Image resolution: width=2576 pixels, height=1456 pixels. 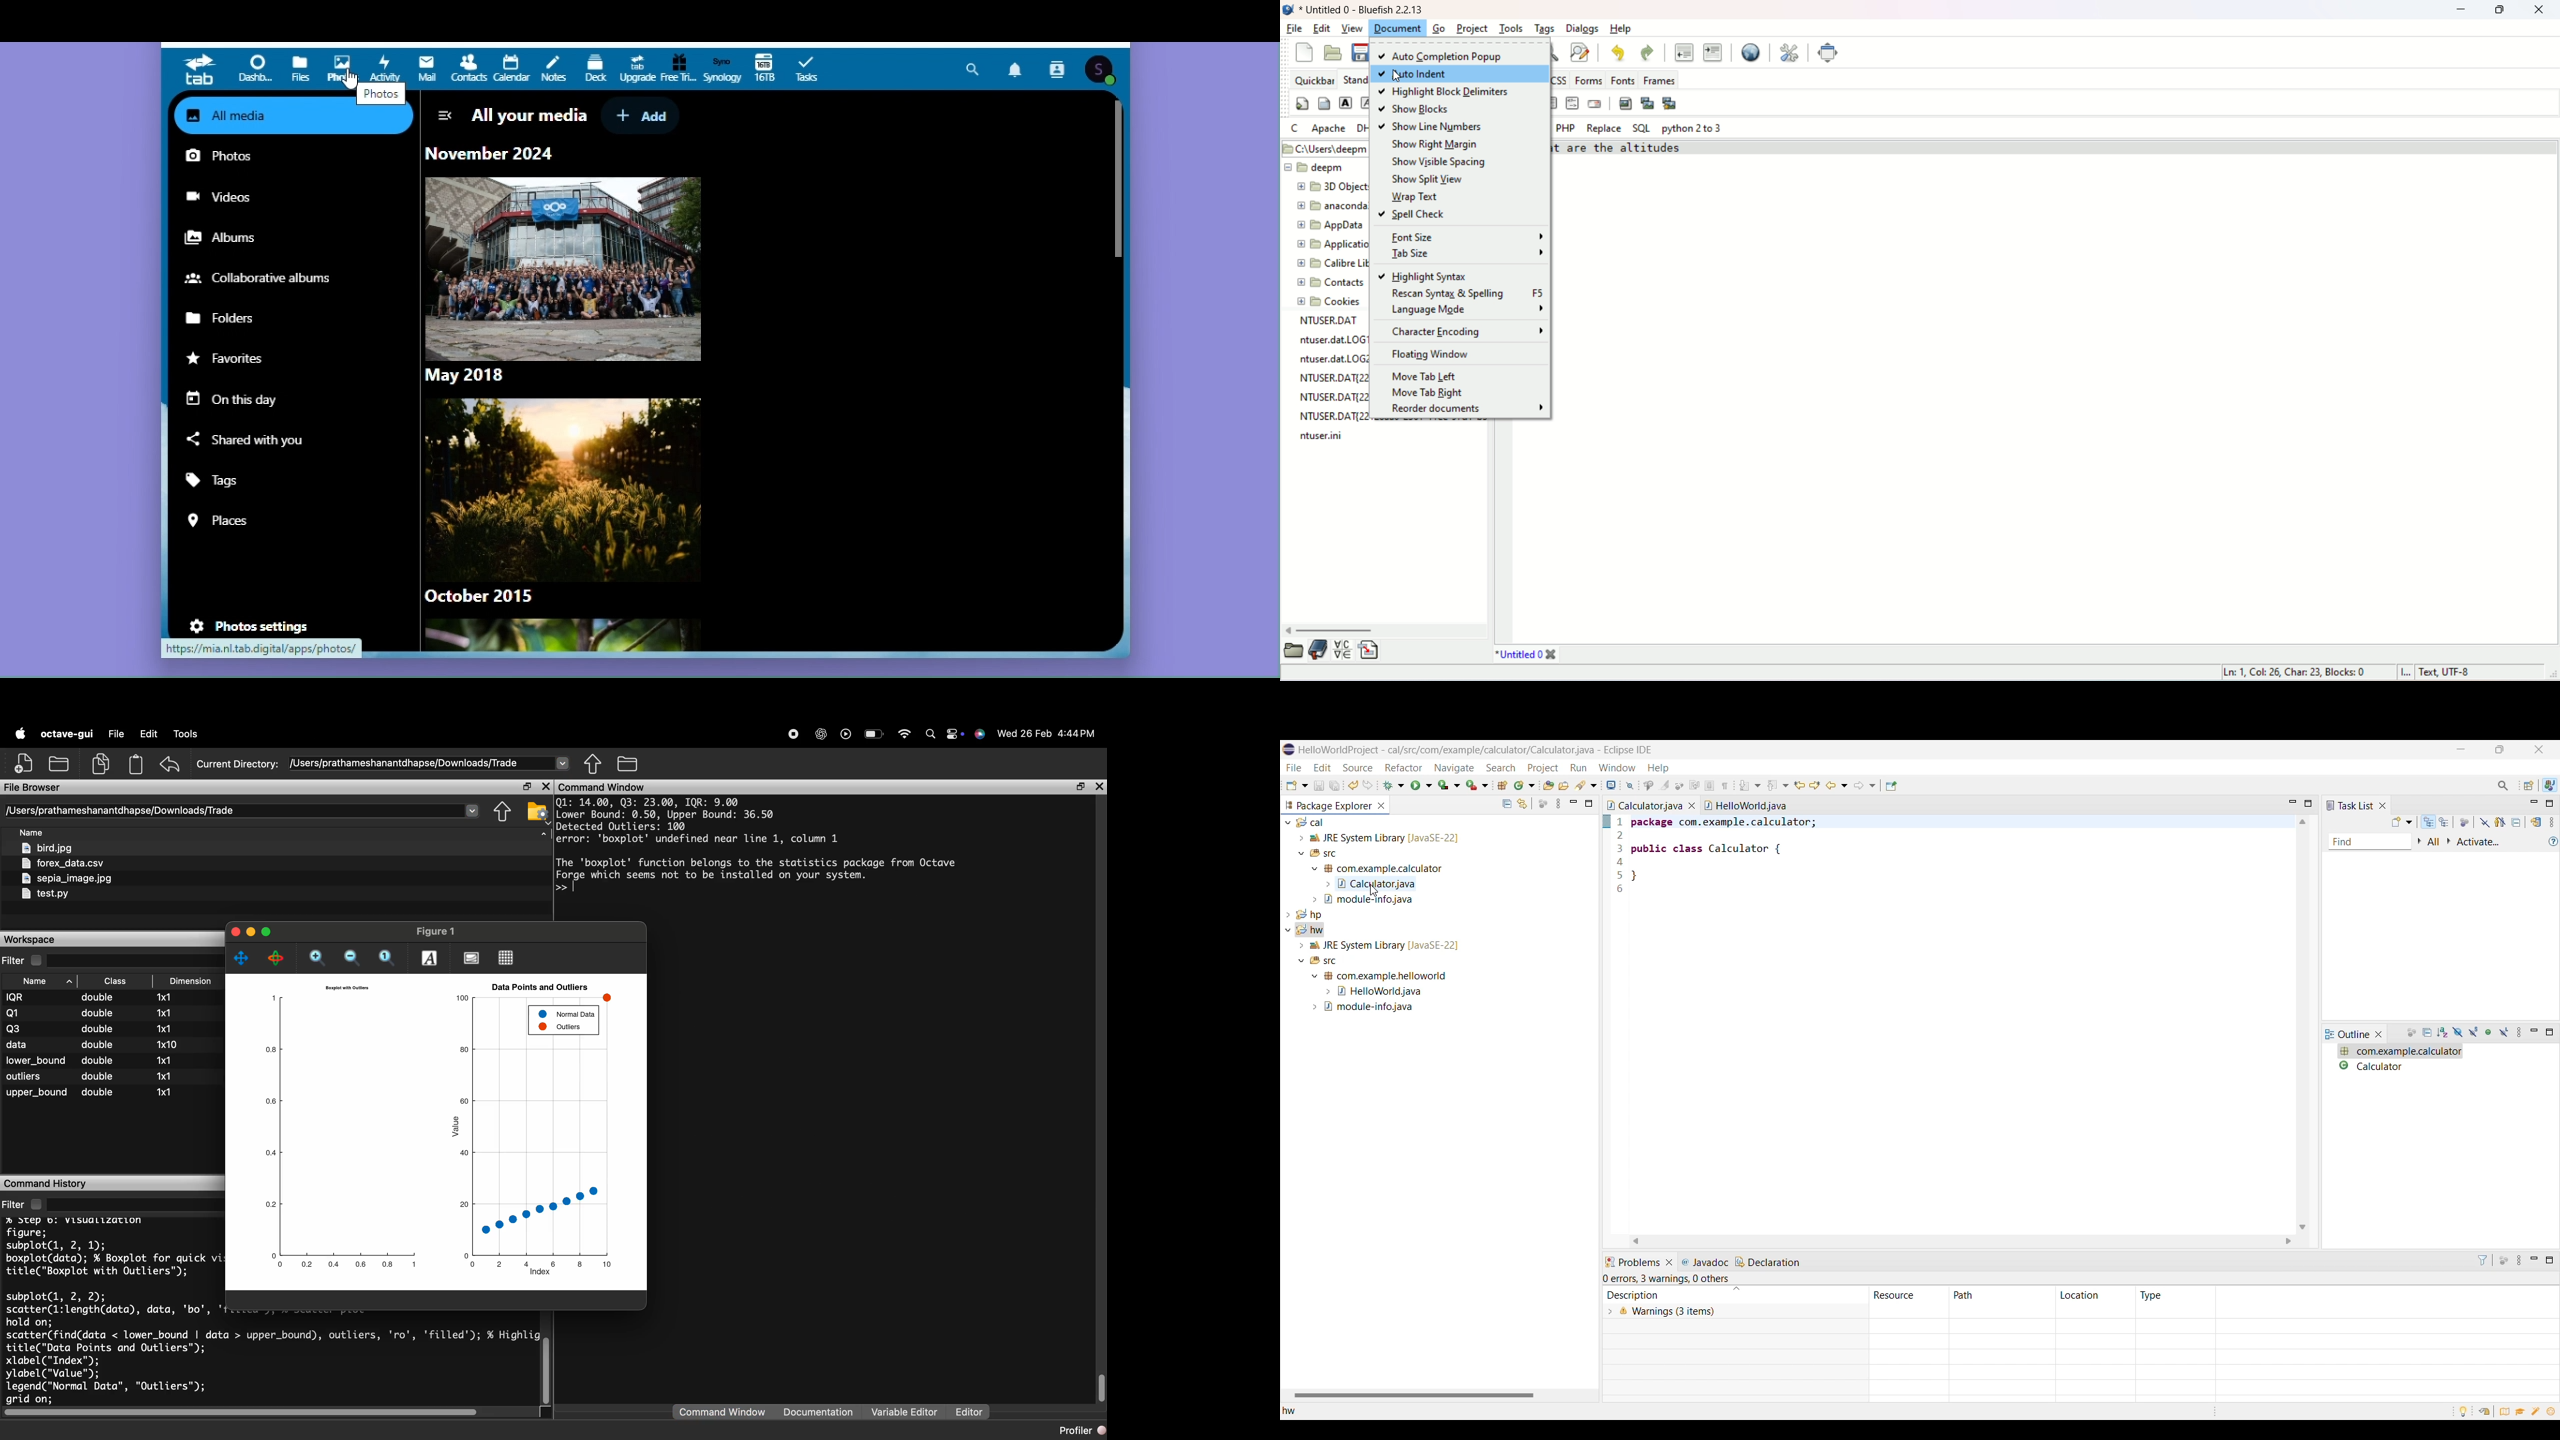 What do you see at coordinates (44, 894) in the screenshot?
I see `test.py` at bounding box center [44, 894].